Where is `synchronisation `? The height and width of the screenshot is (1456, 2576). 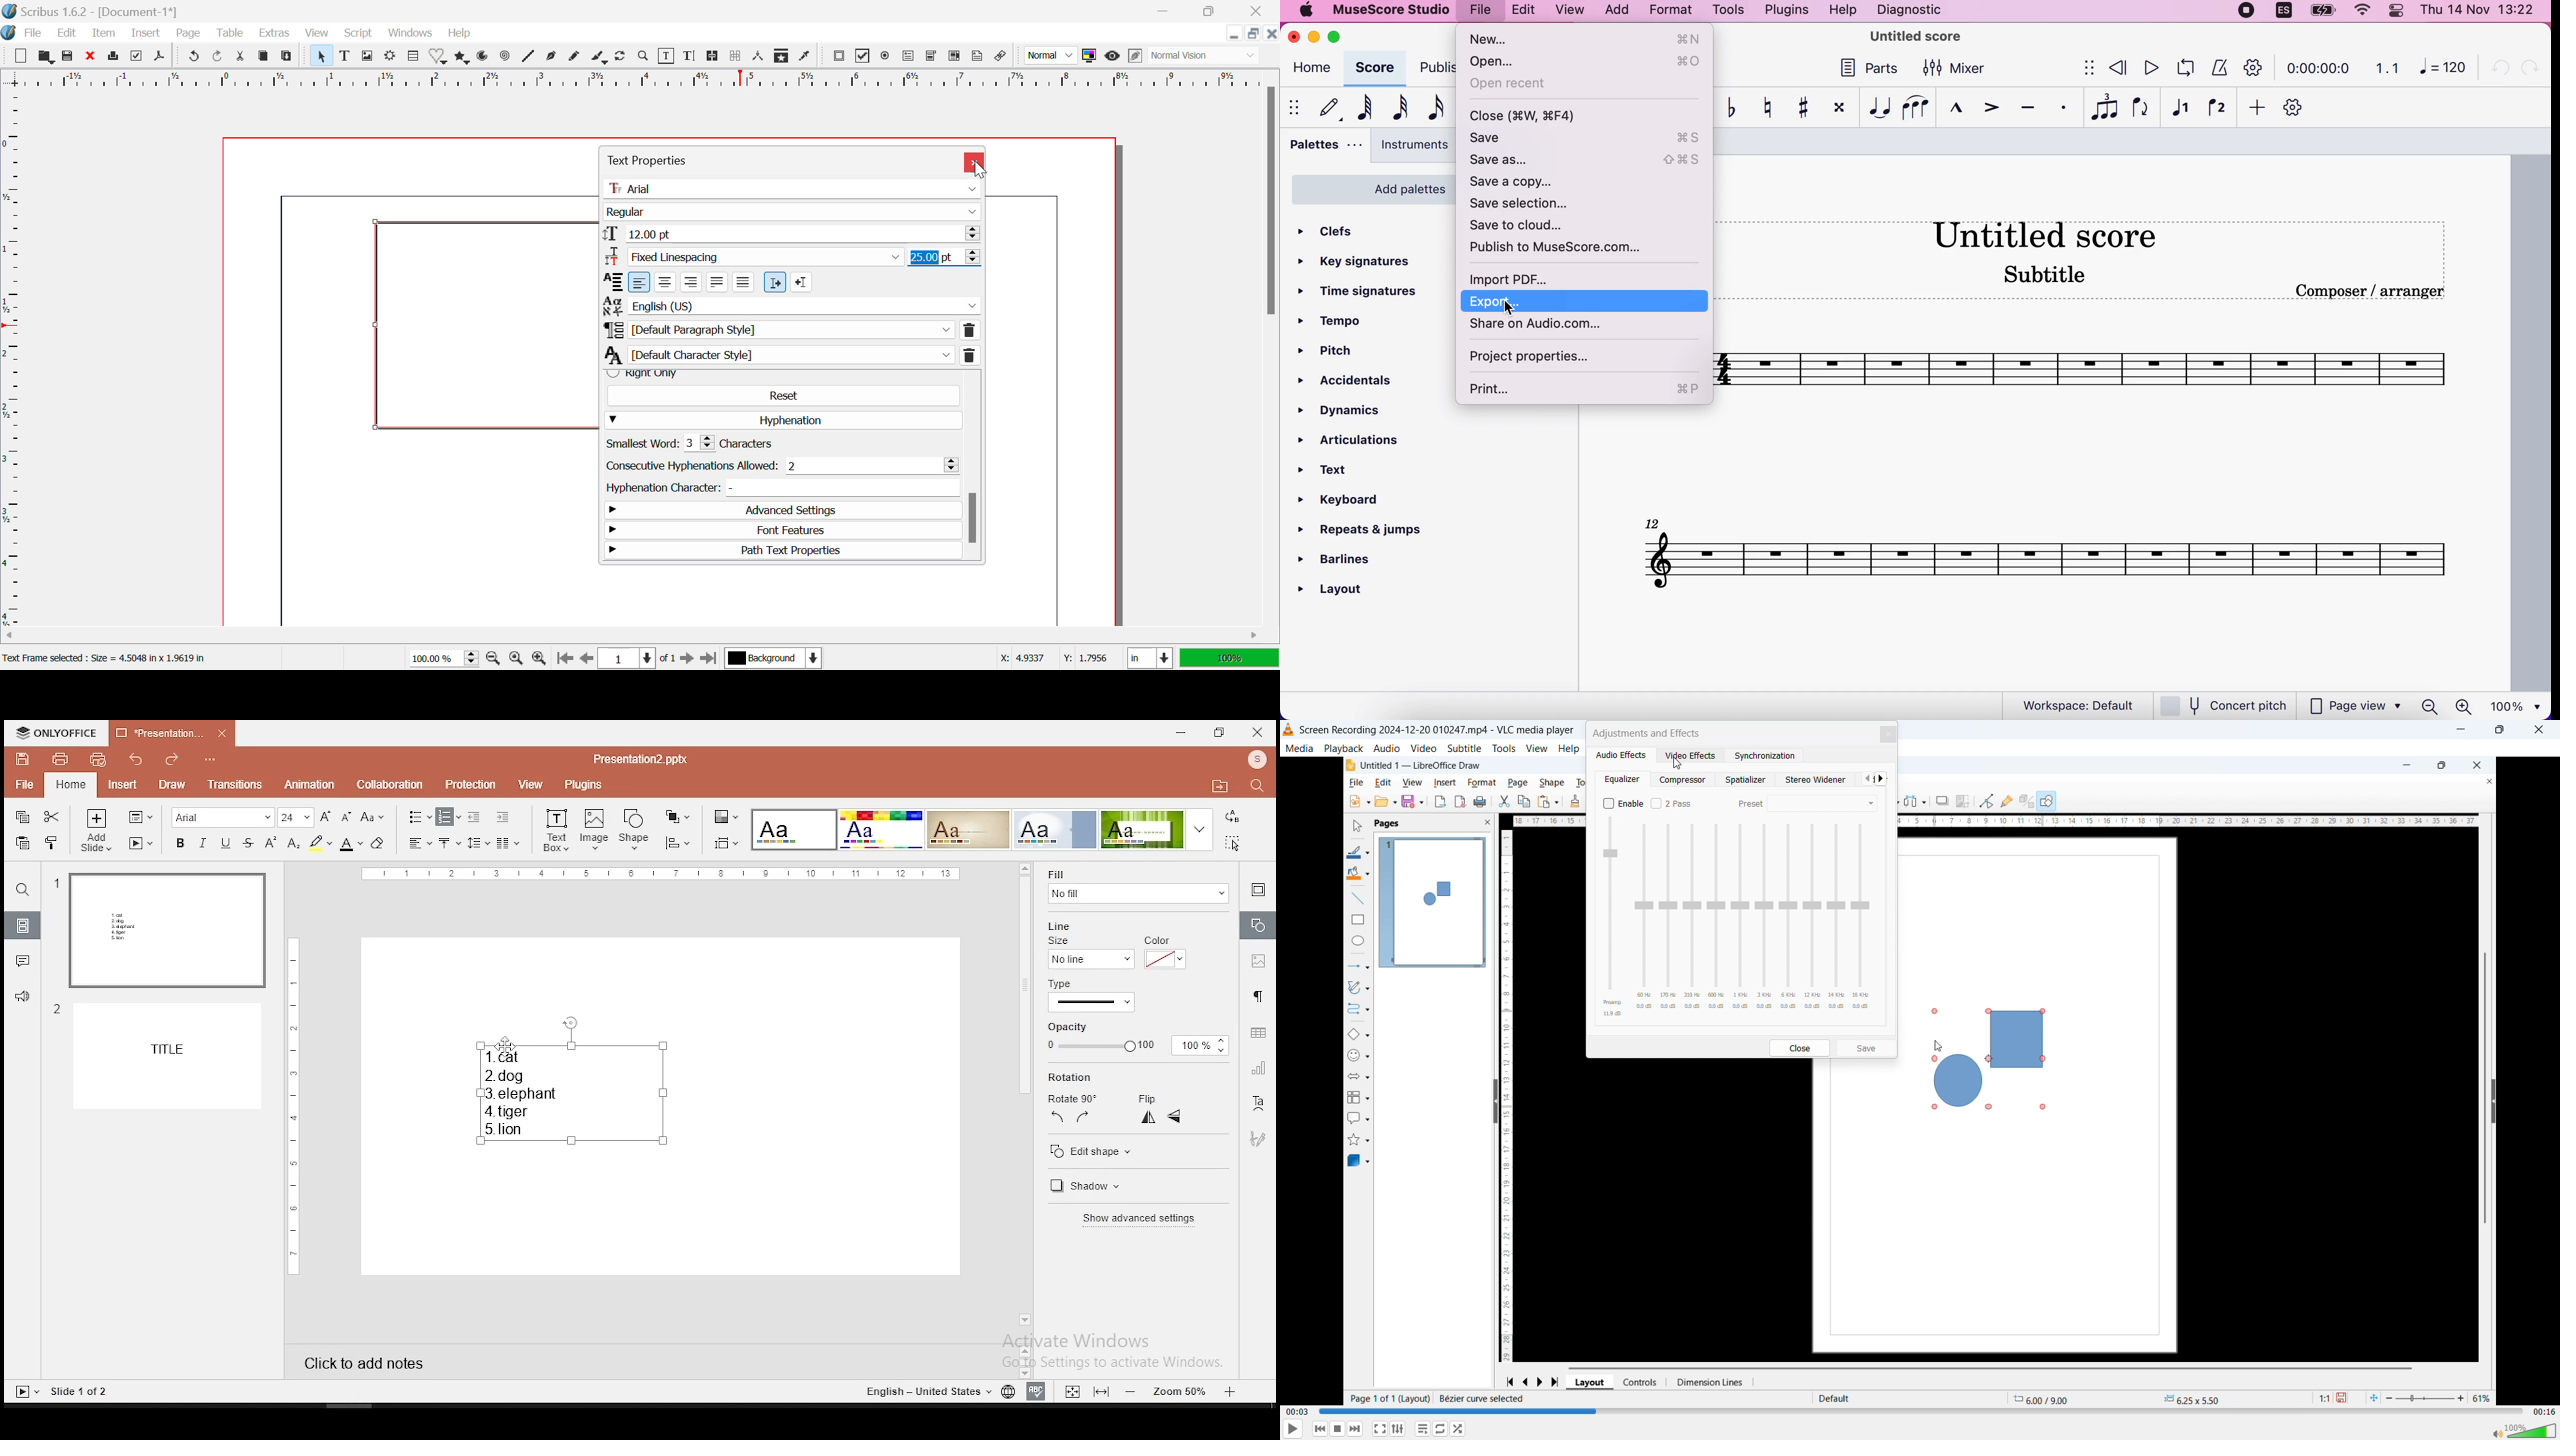 synchronisation  is located at coordinates (1763, 755).